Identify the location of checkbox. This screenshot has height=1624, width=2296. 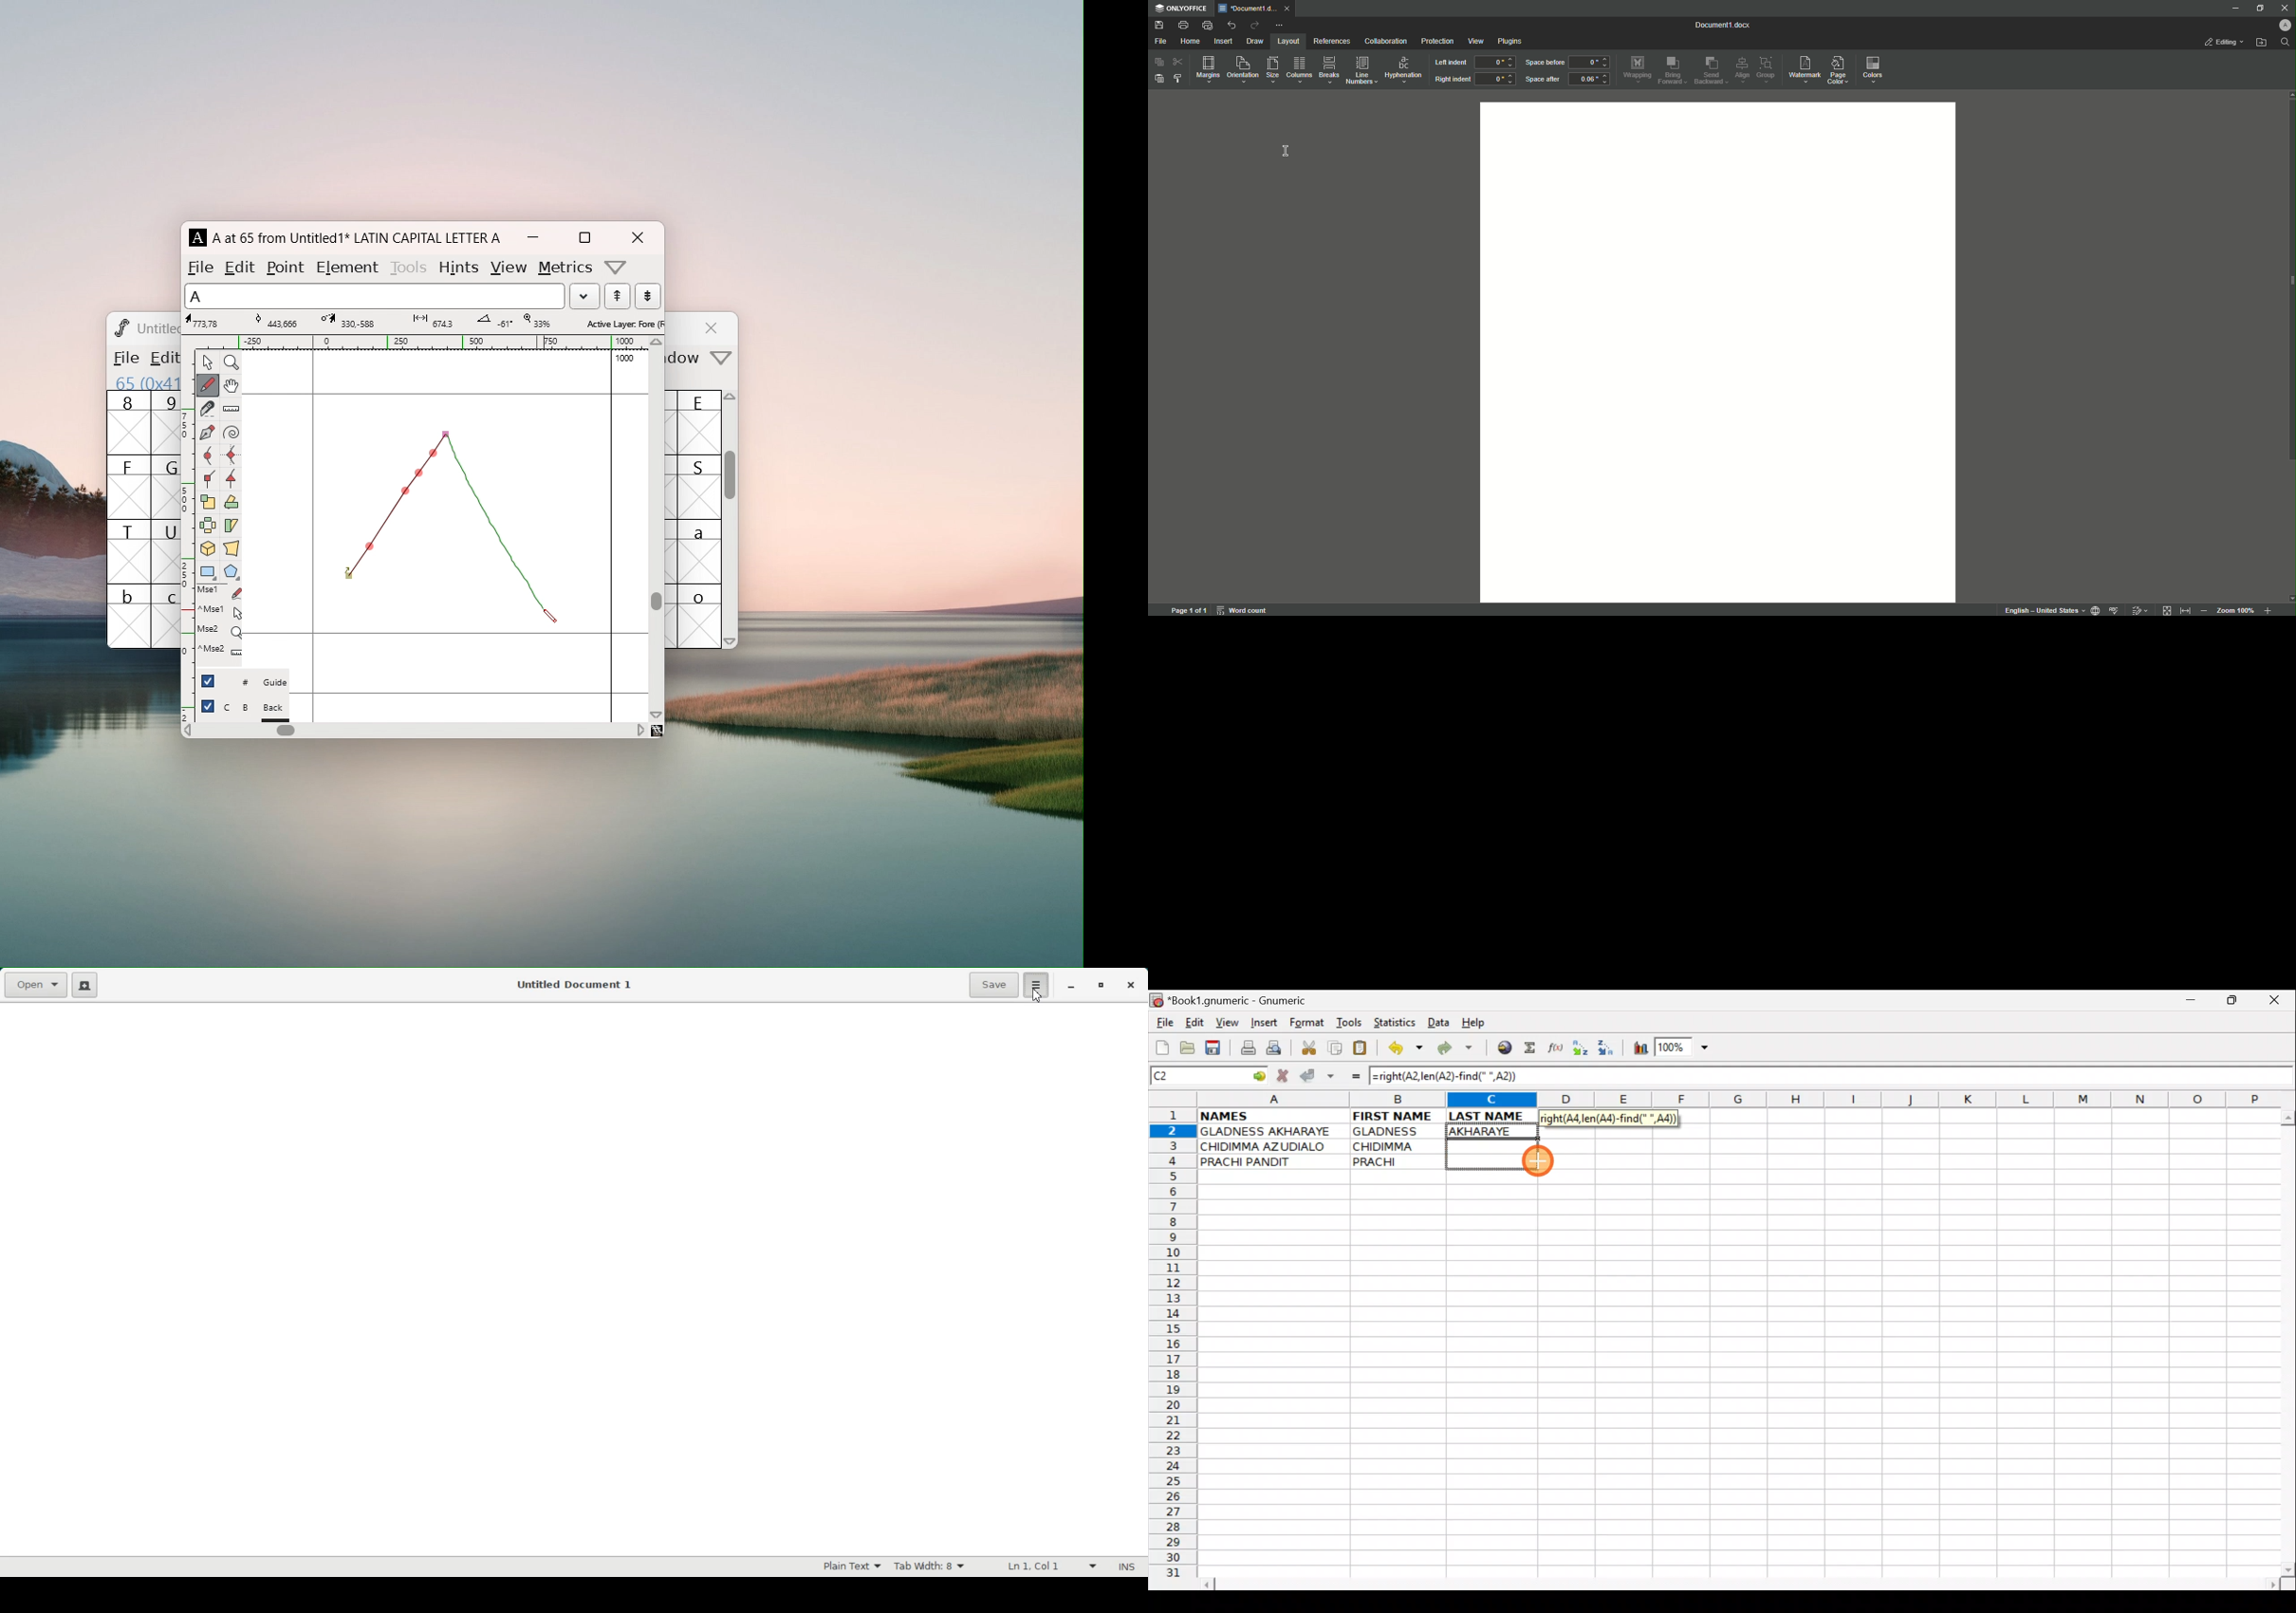
(208, 706).